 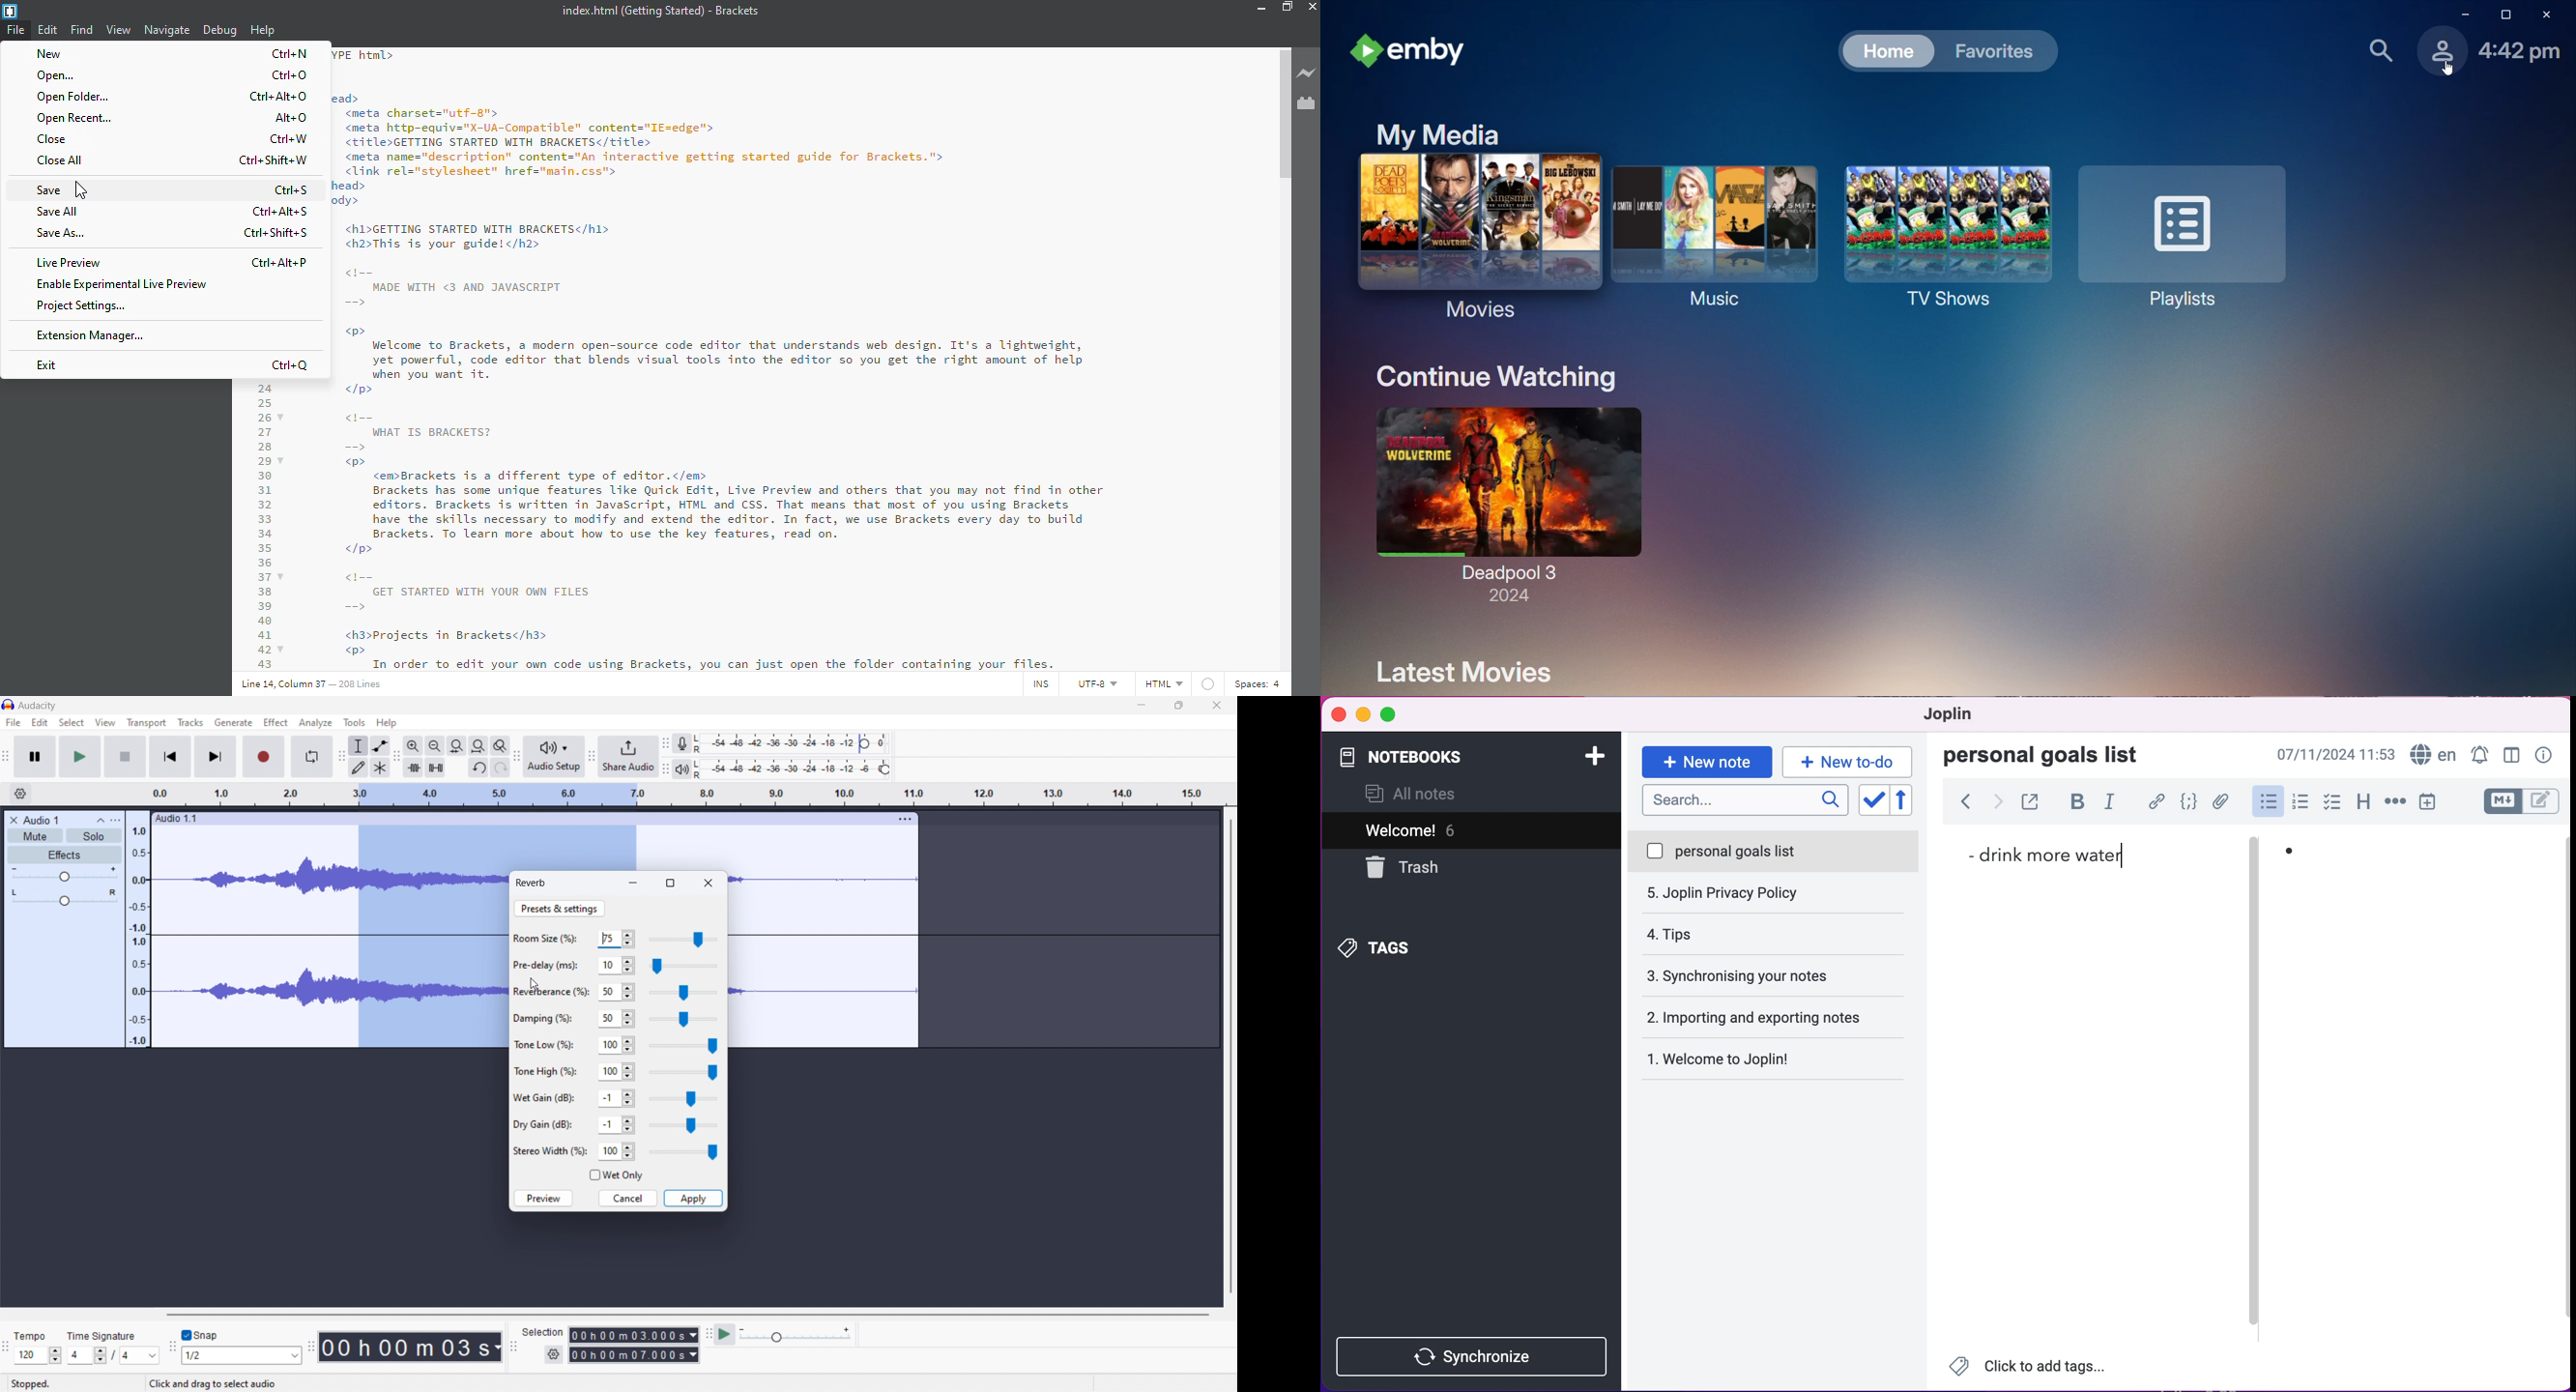 What do you see at coordinates (1774, 934) in the screenshot?
I see `synchronising your notes` at bounding box center [1774, 934].